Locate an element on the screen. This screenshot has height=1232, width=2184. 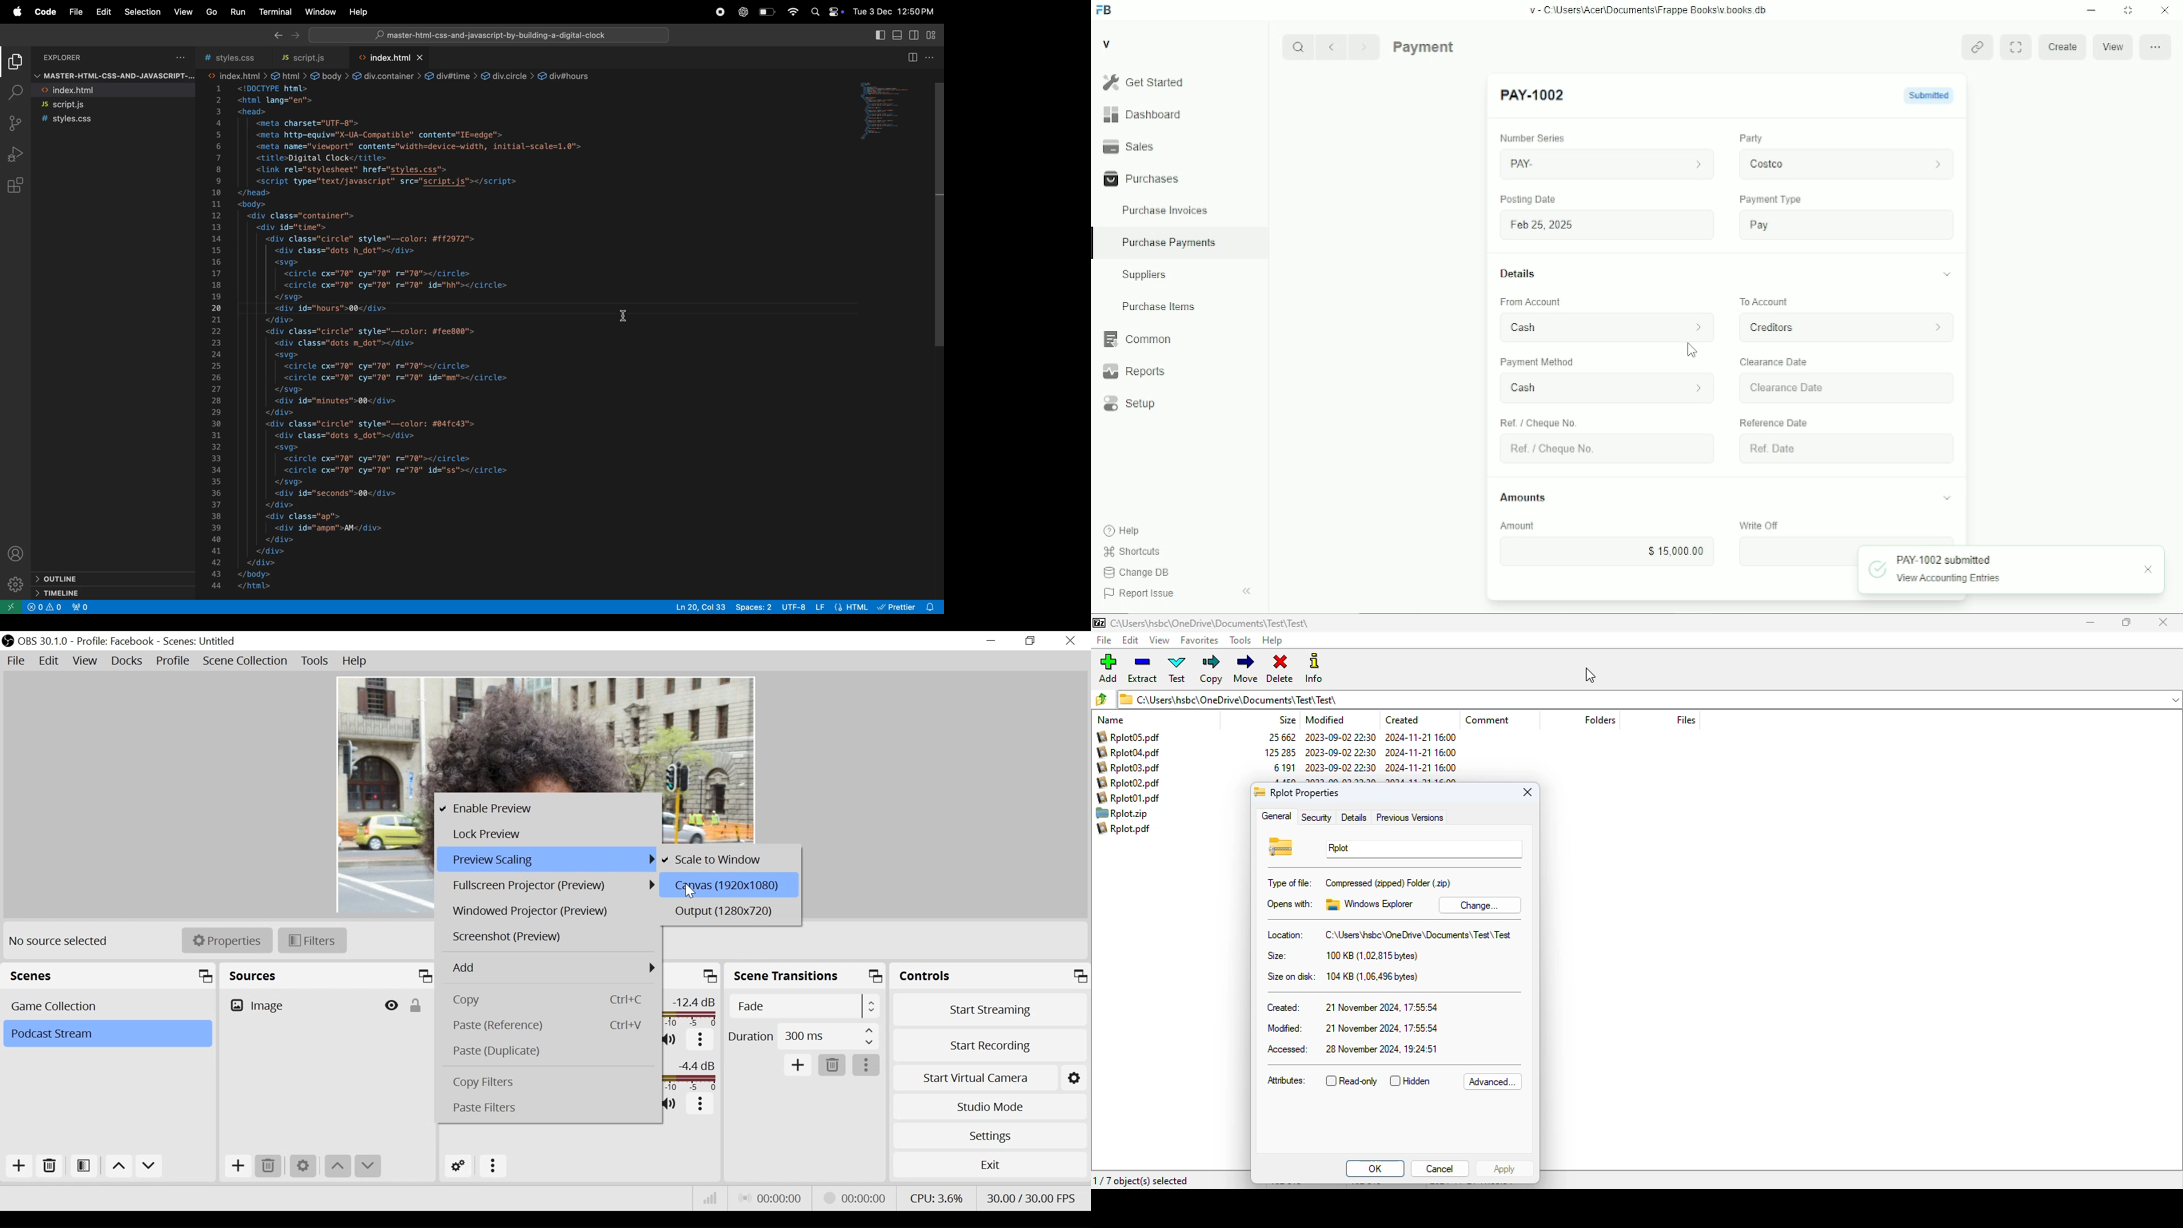
‘View Accounting Entries is located at coordinates (1948, 579).